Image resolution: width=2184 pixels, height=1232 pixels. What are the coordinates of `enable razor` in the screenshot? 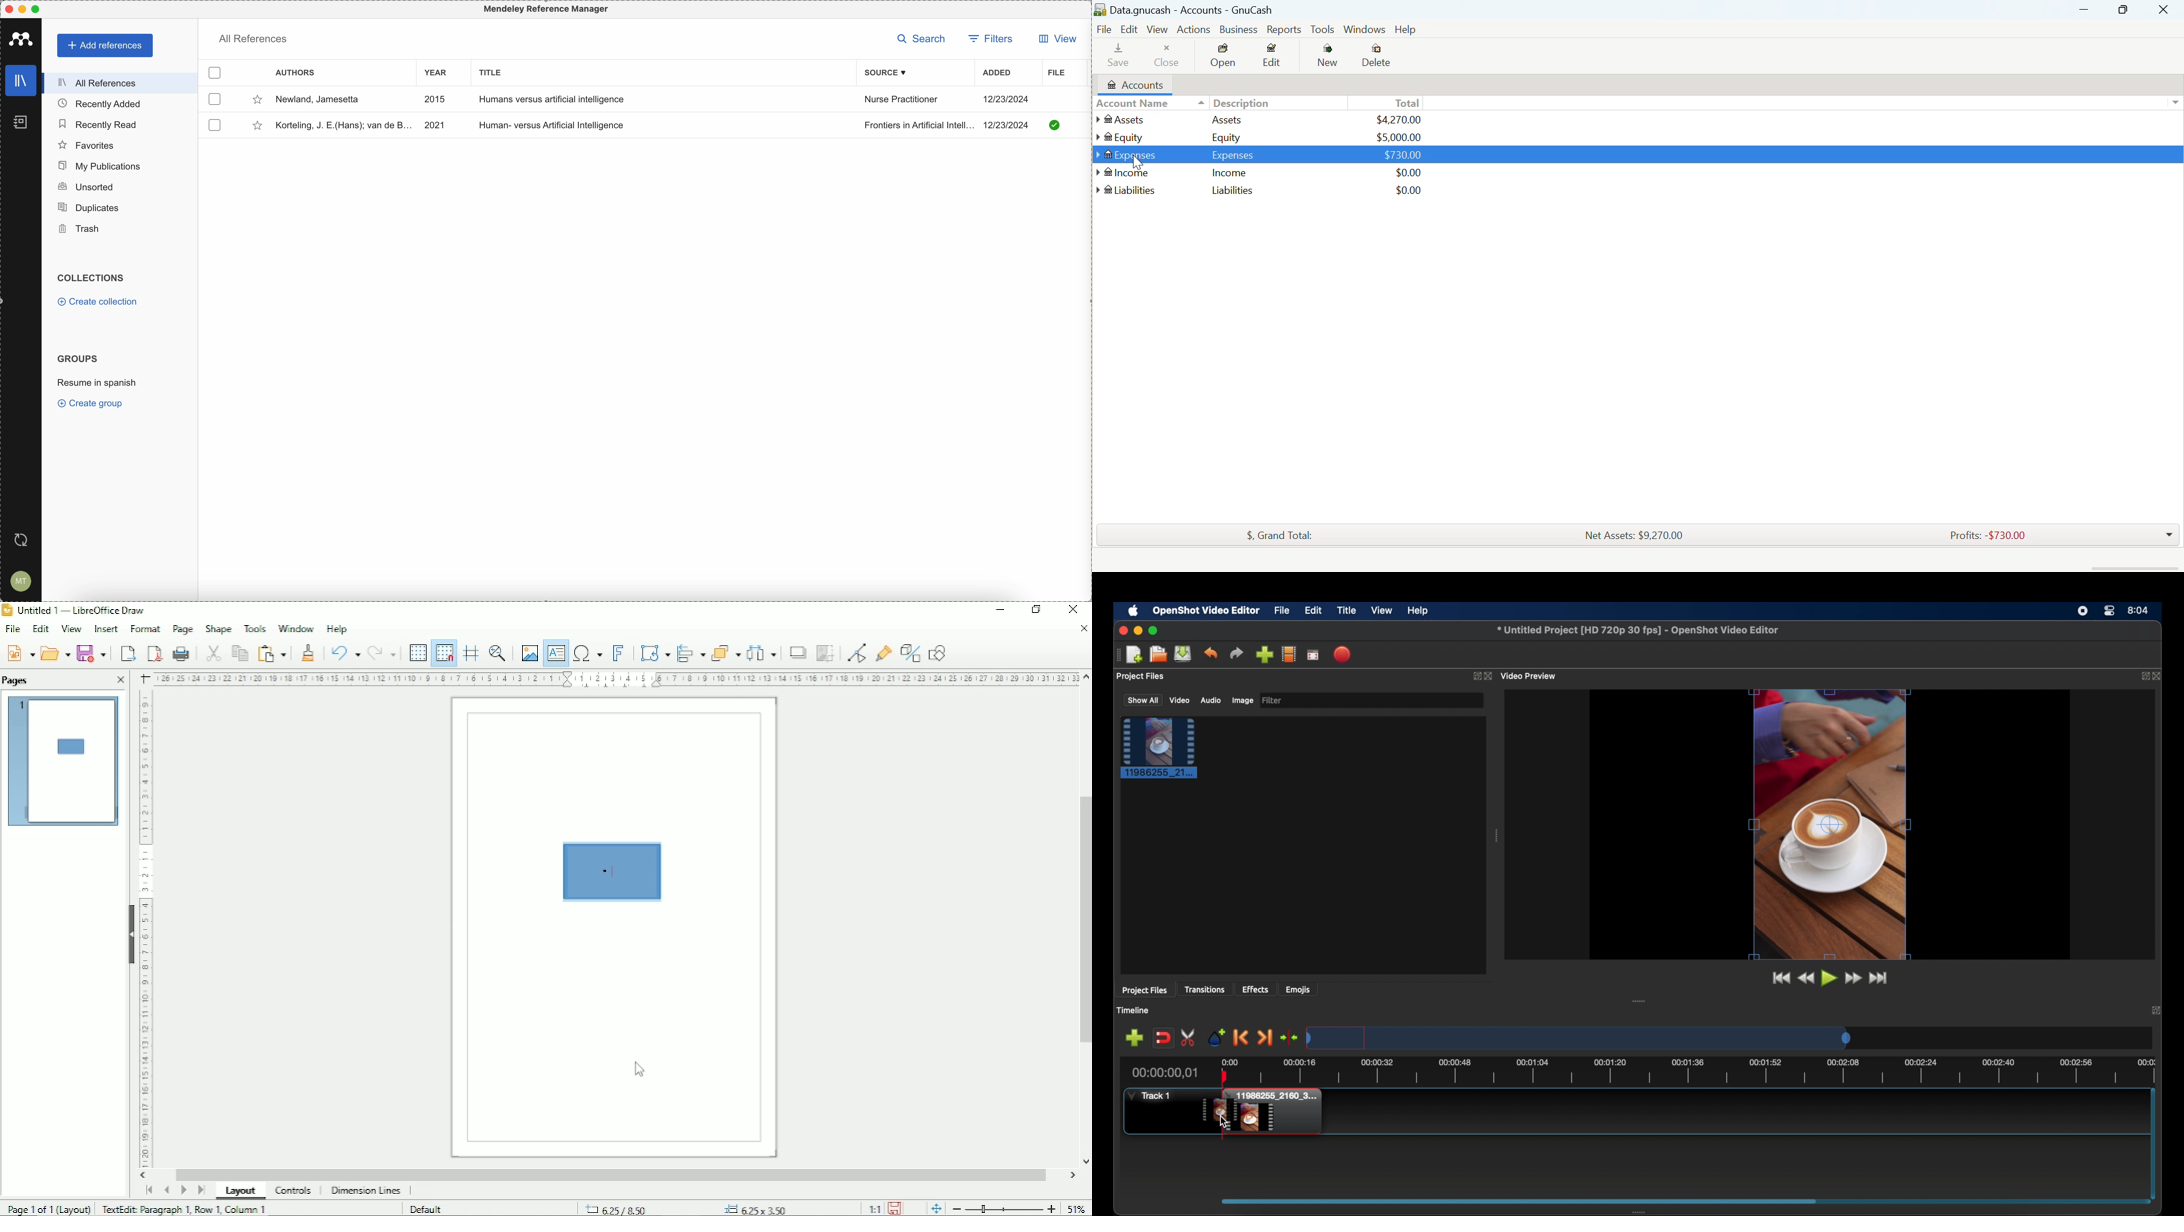 It's located at (1189, 1037).